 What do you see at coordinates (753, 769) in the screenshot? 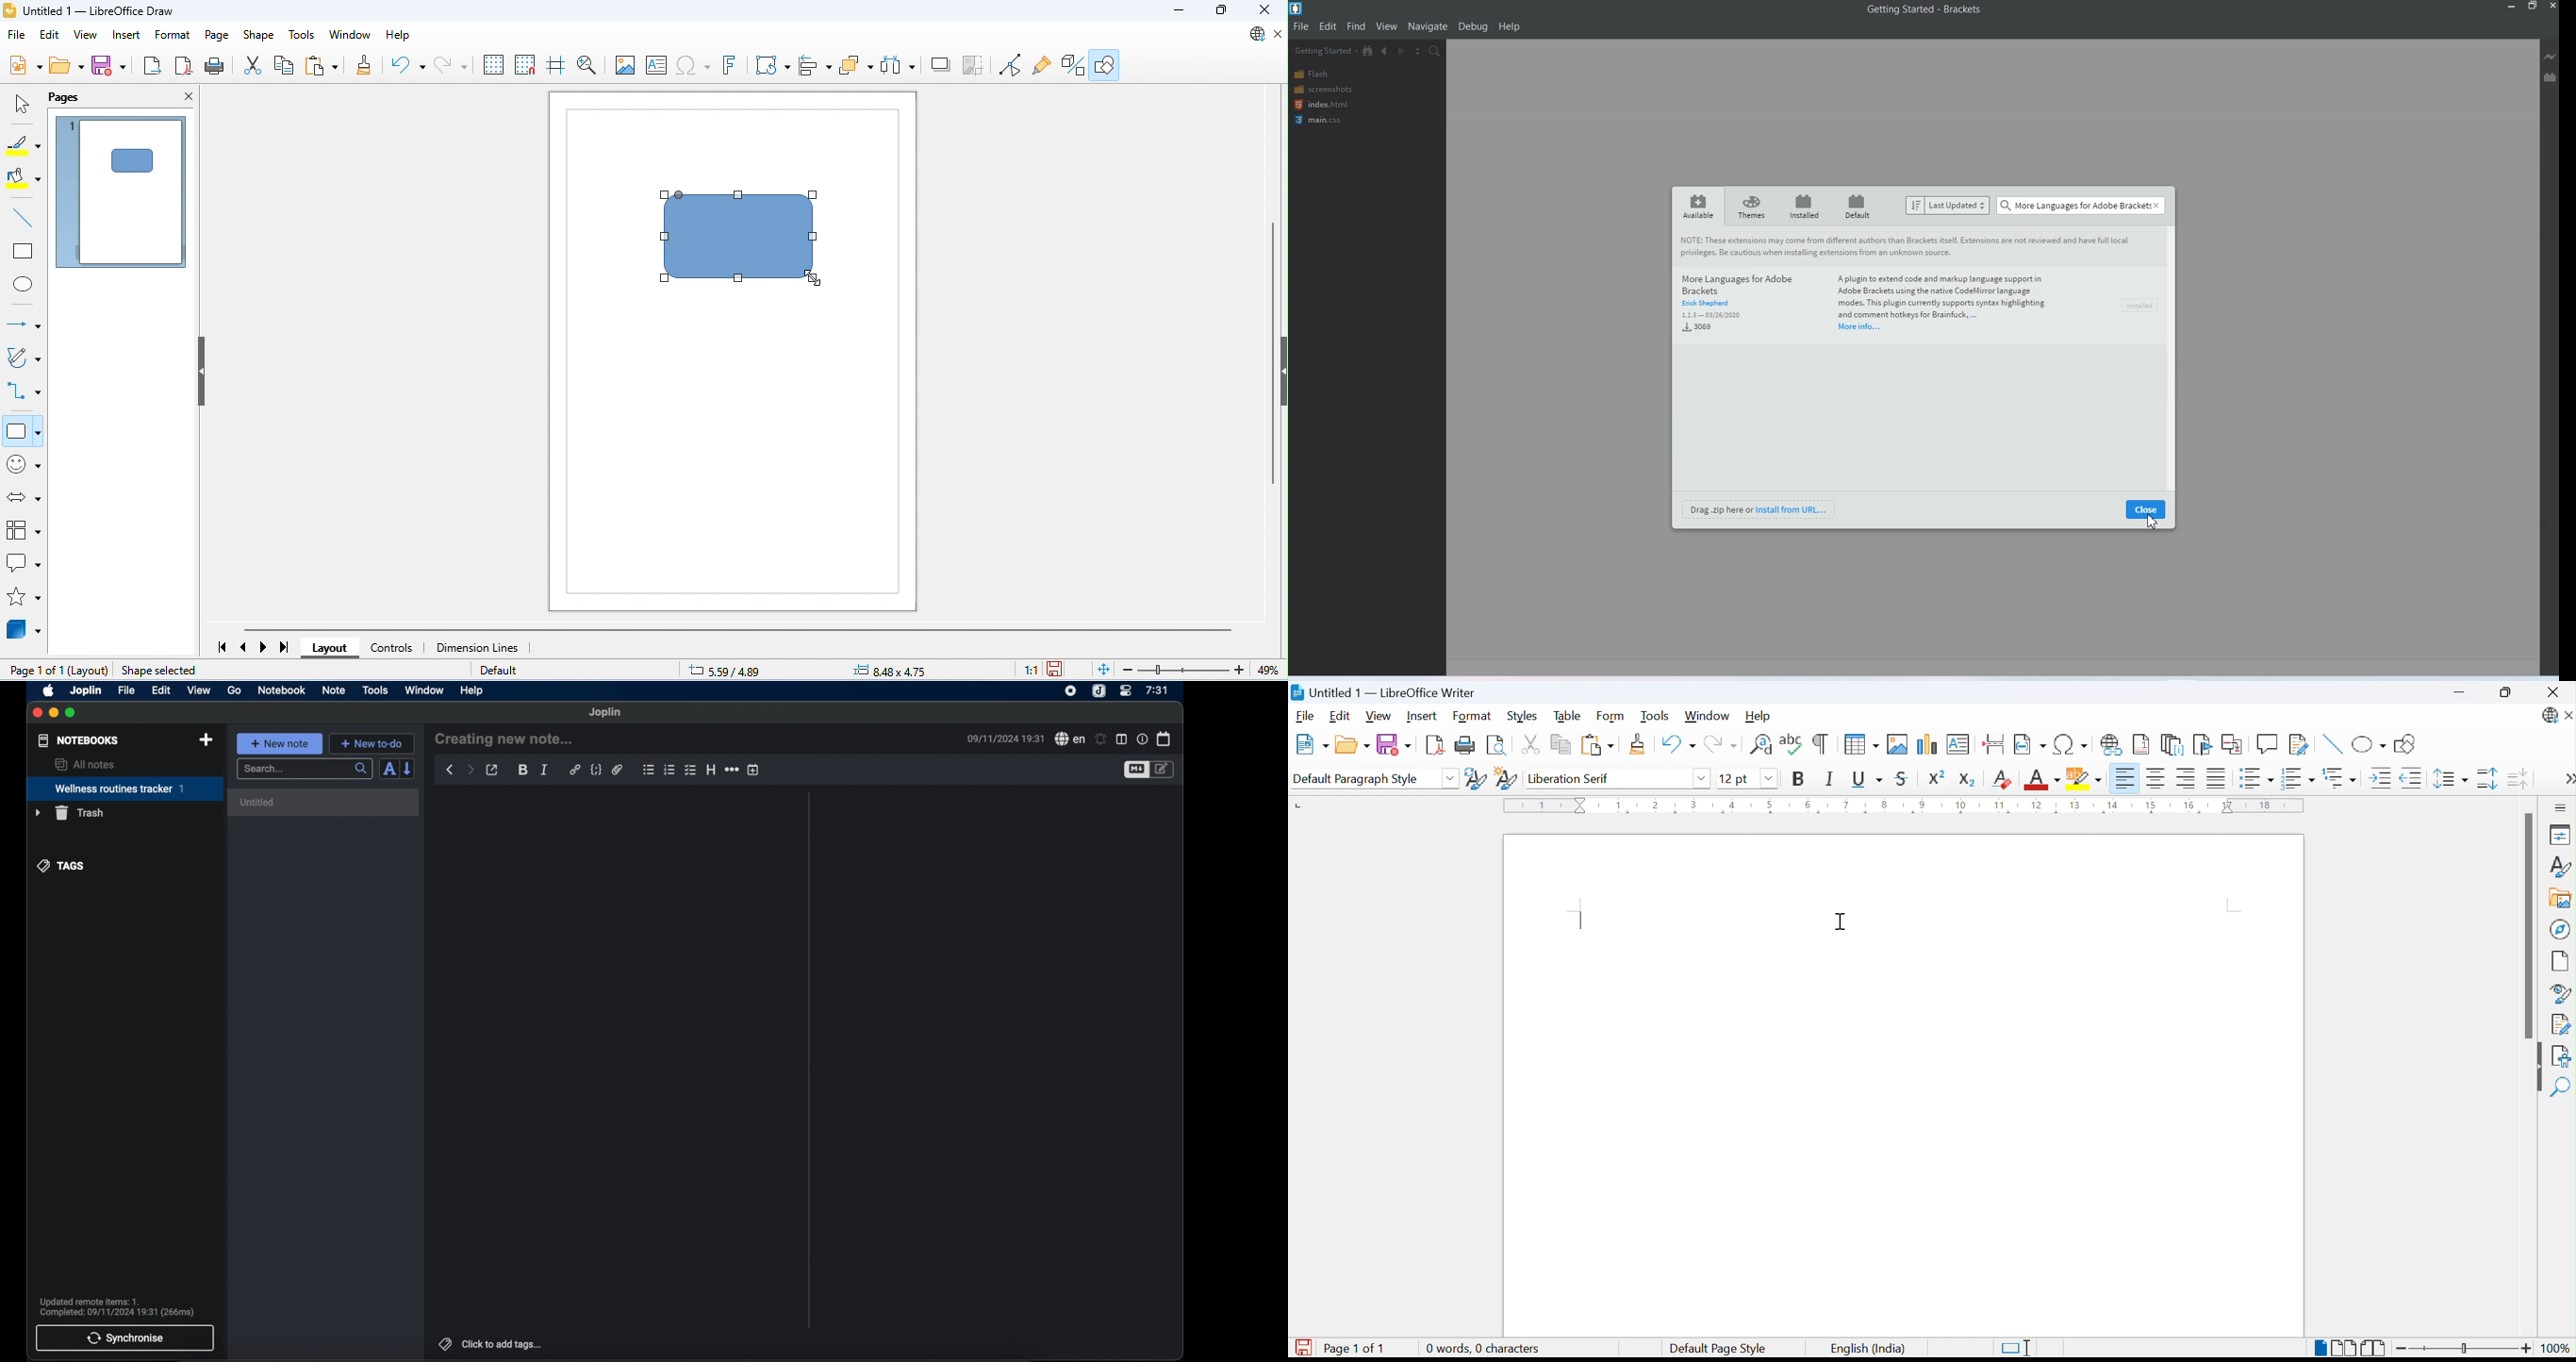
I see `insert time` at bounding box center [753, 769].